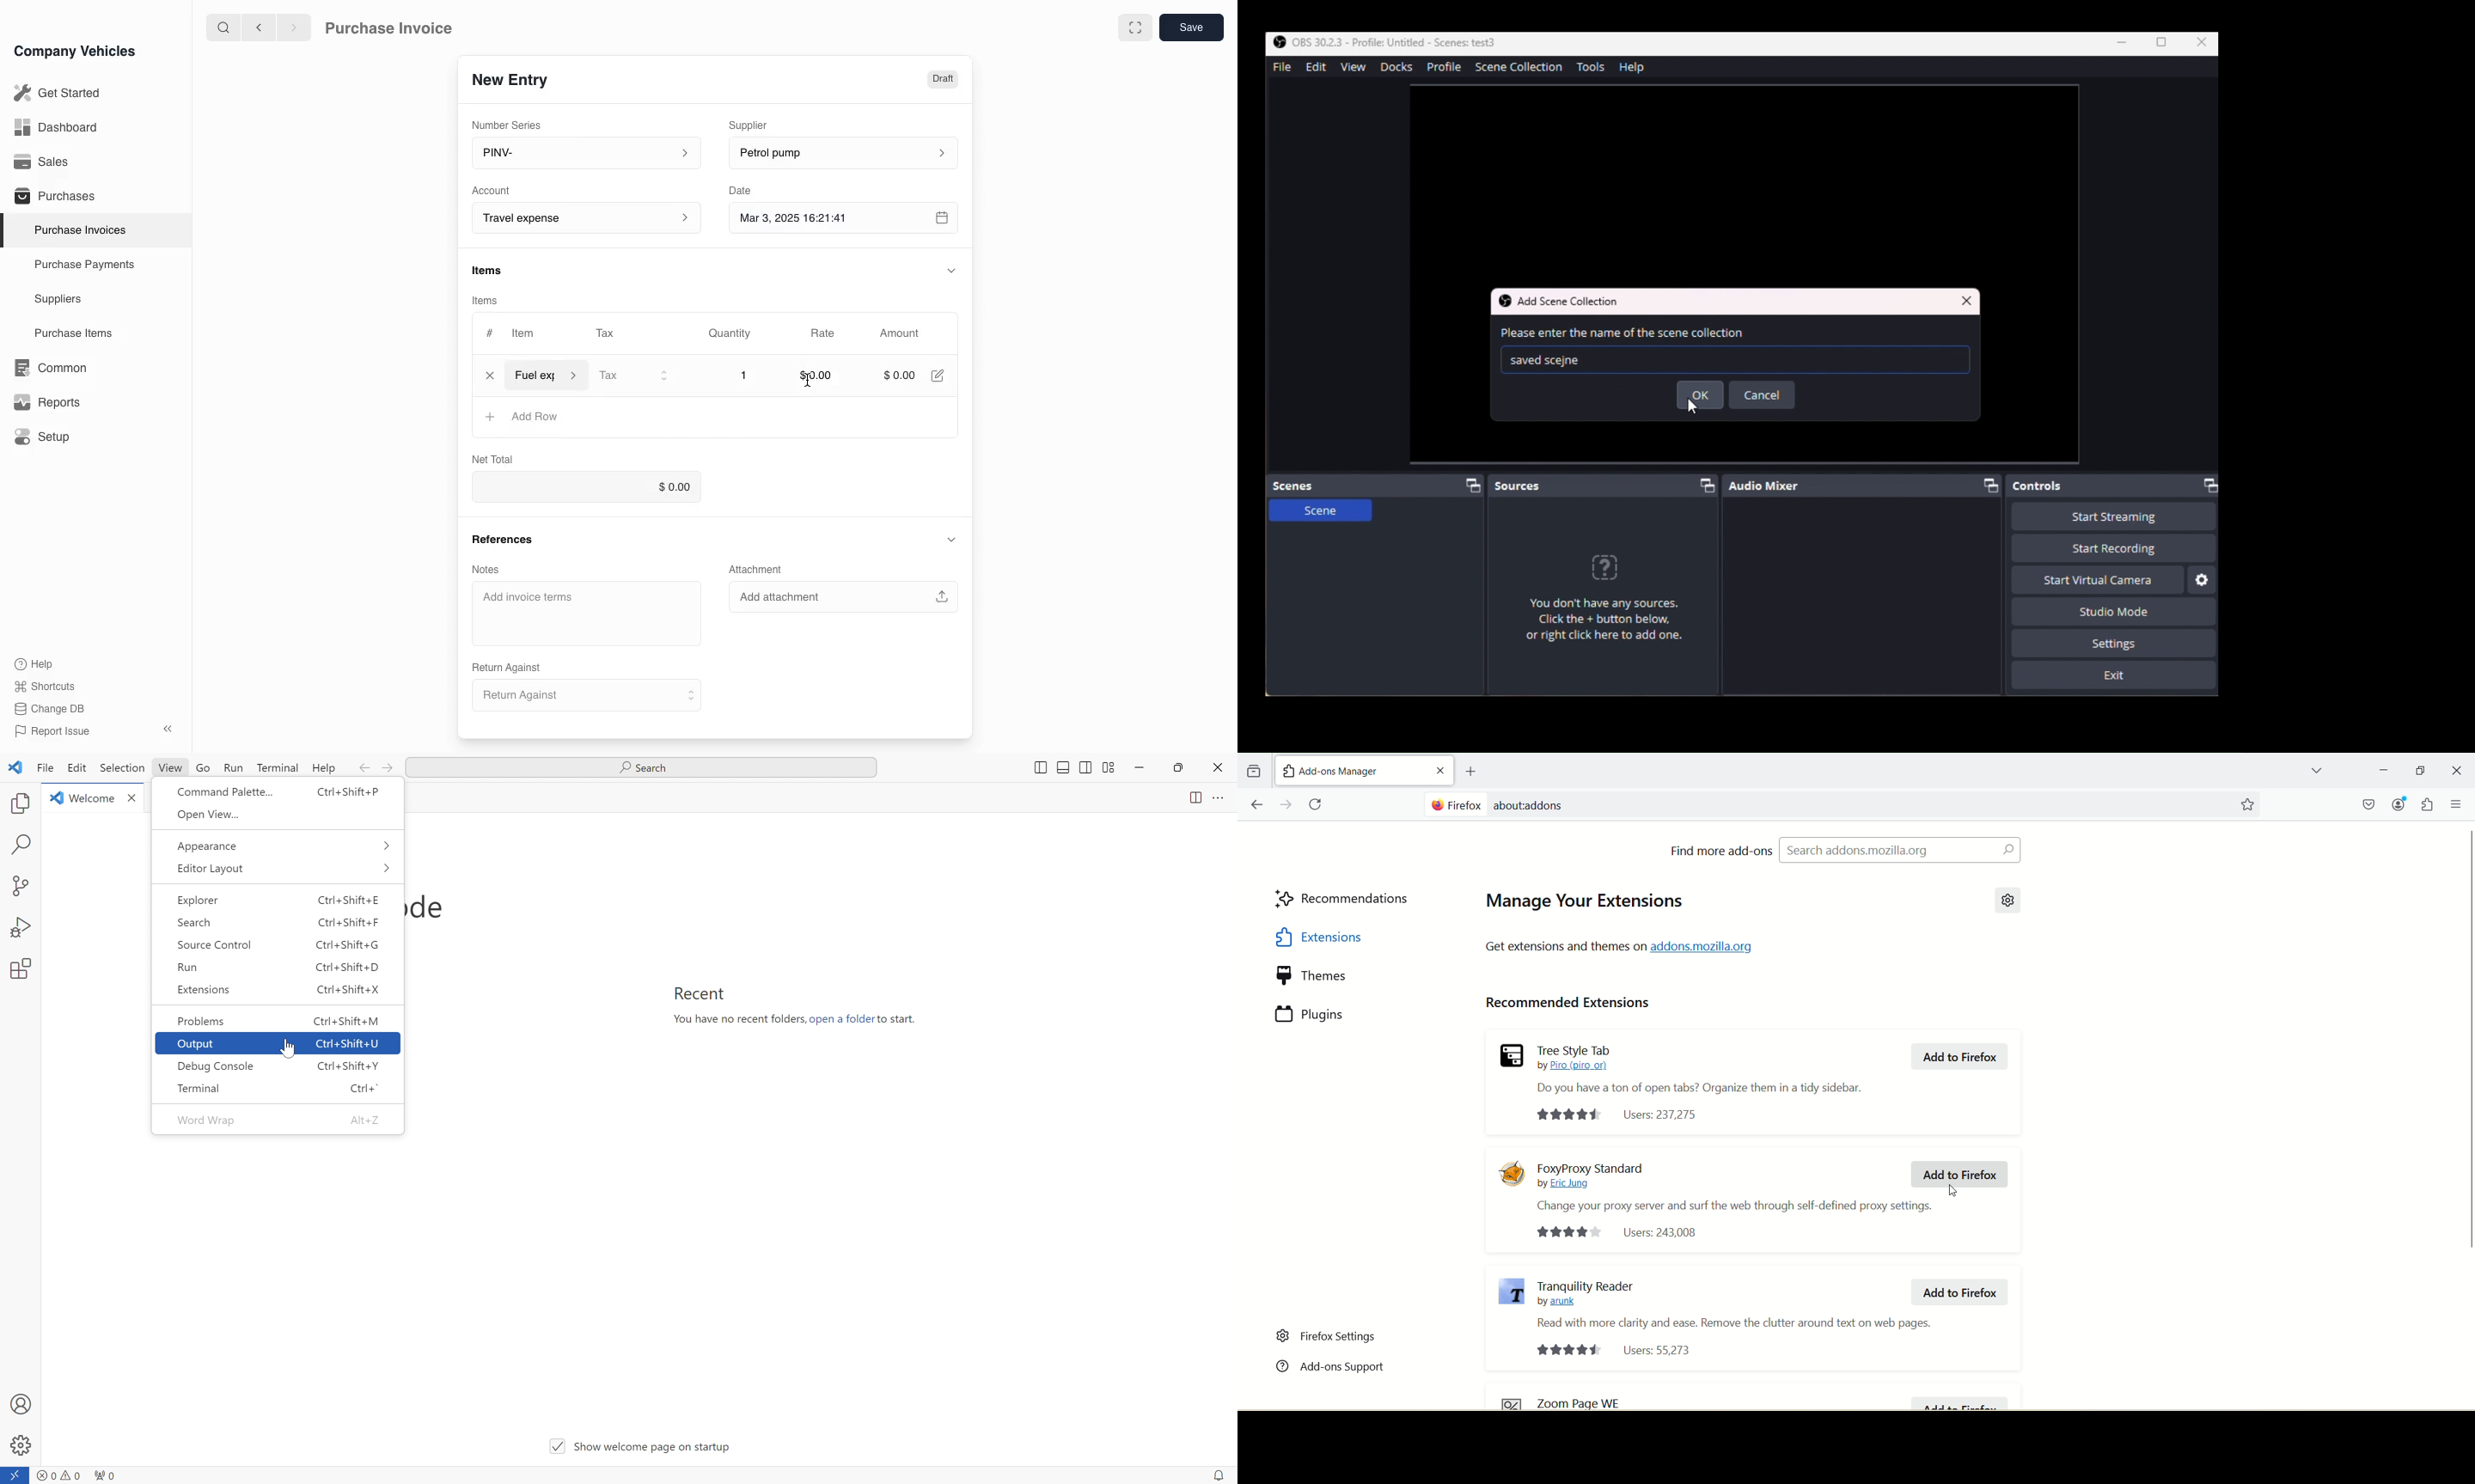  What do you see at coordinates (512, 666) in the screenshot?
I see `Return Against` at bounding box center [512, 666].